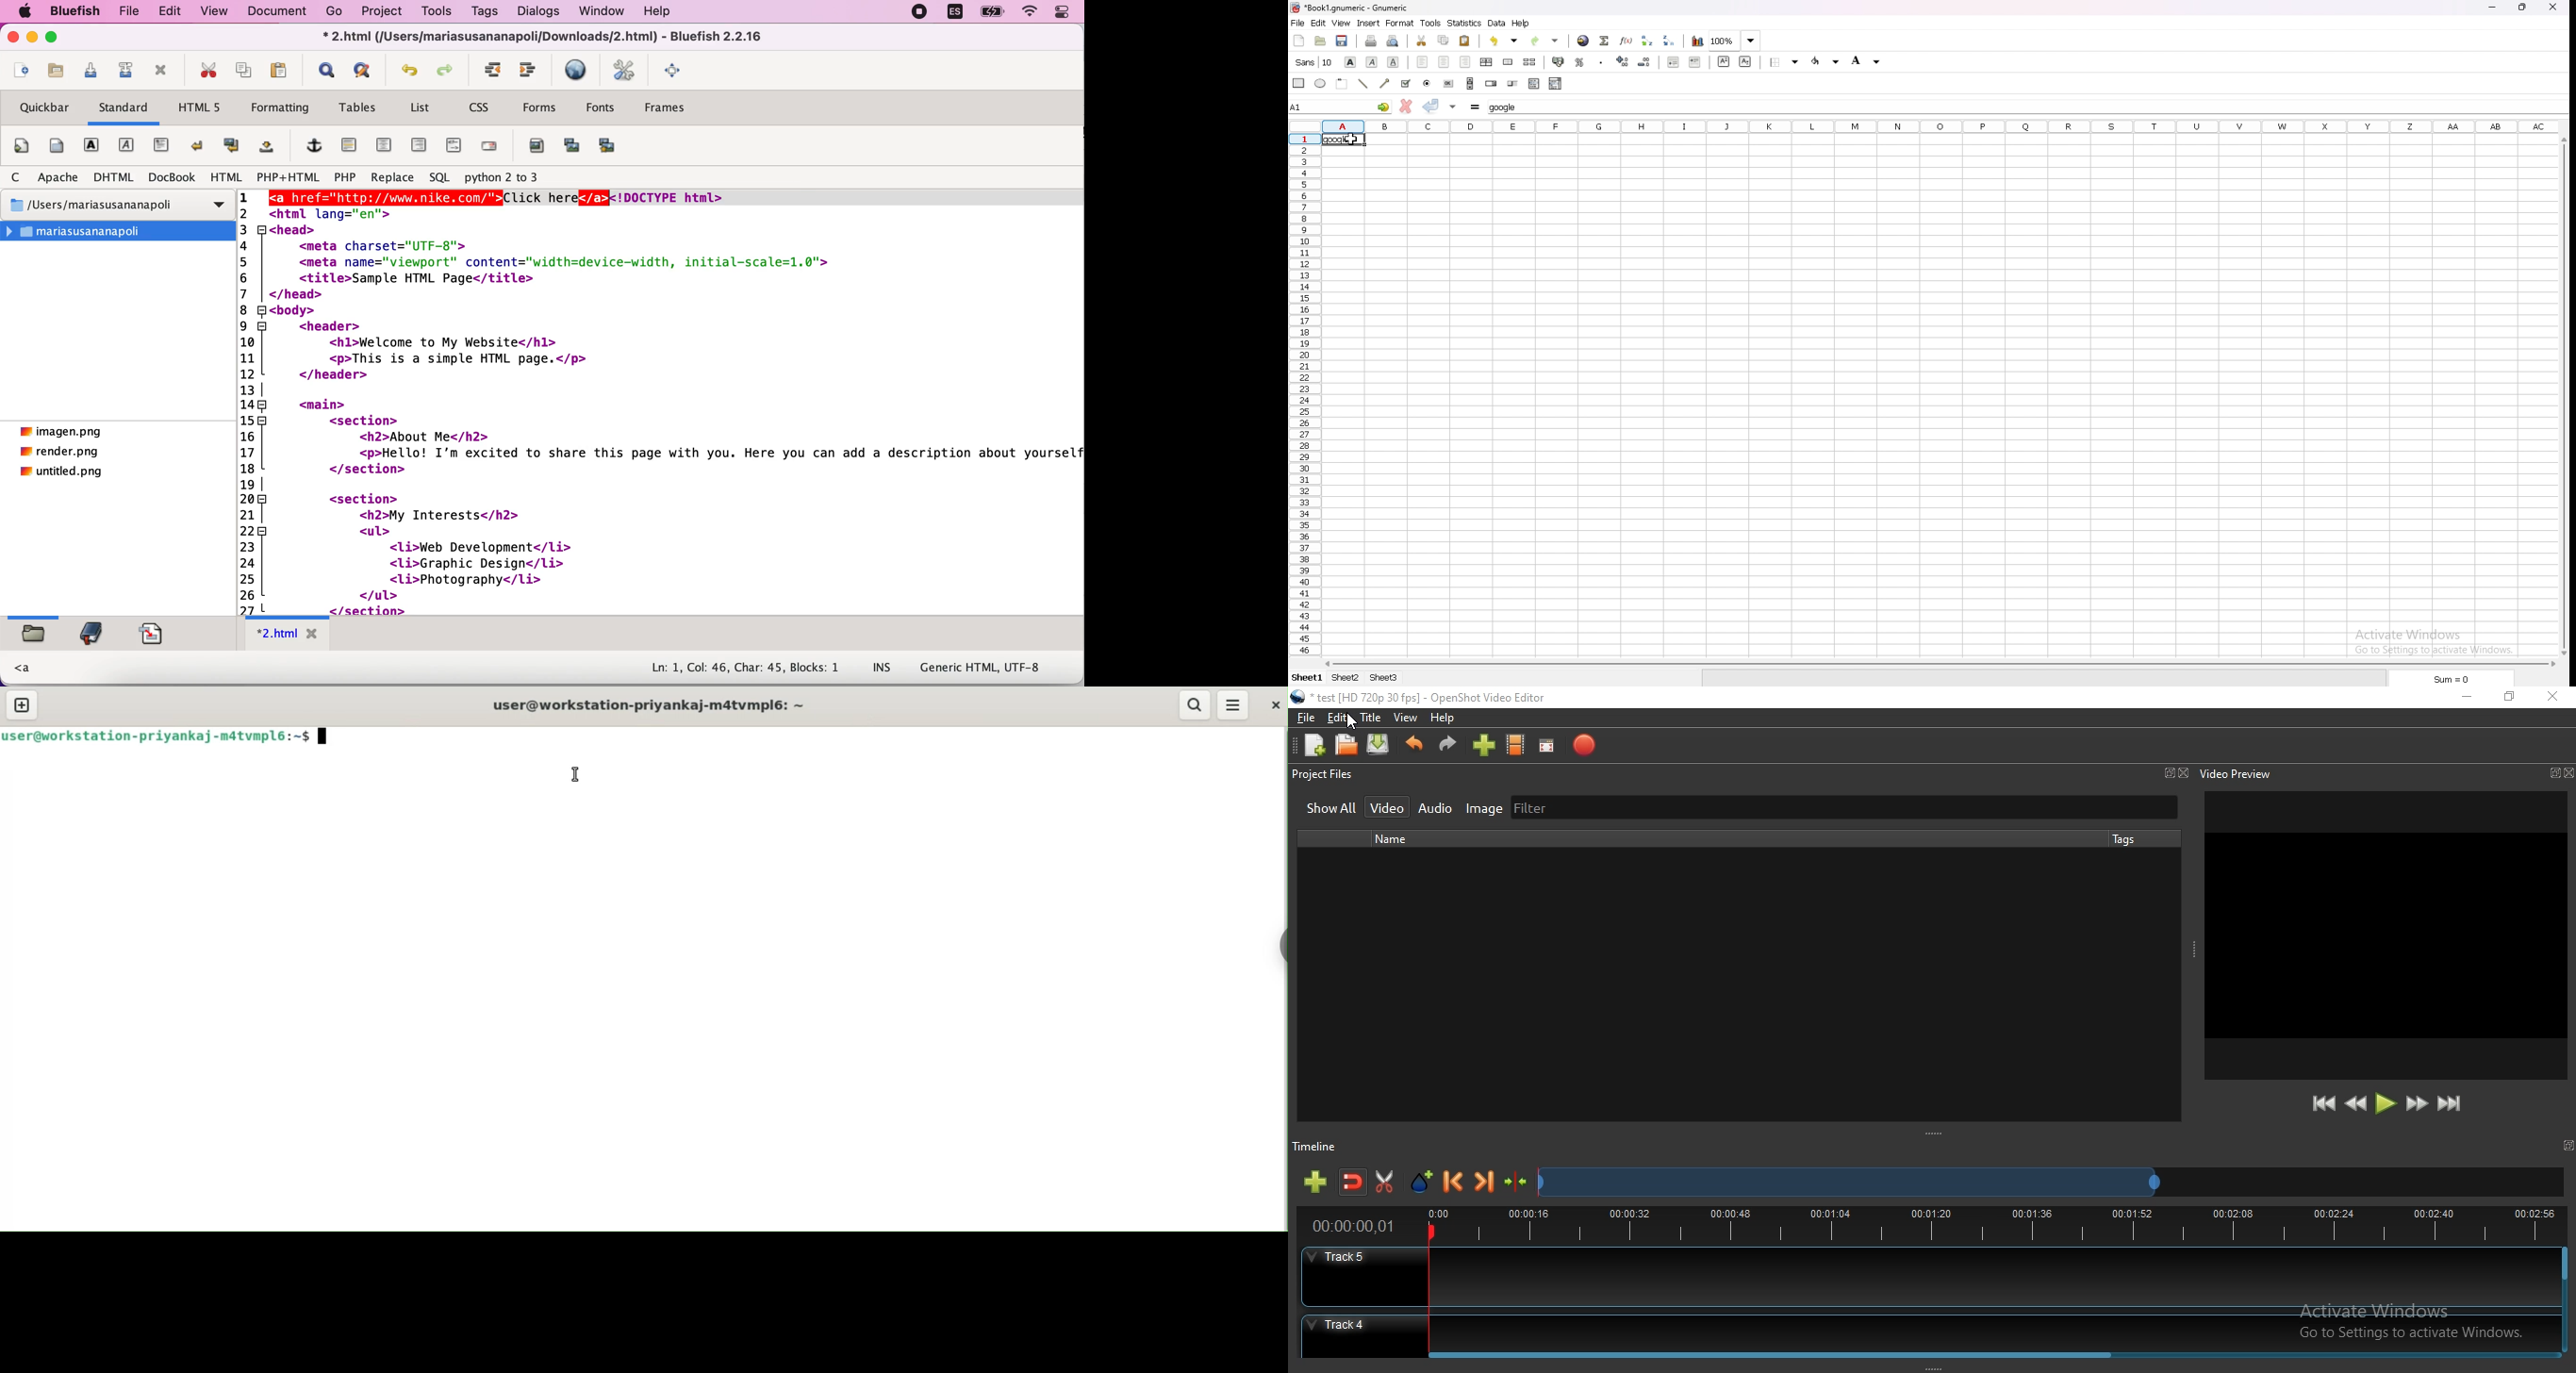 The image size is (2576, 1400). Describe the element at coordinates (128, 11) in the screenshot. I see `file` at that location.